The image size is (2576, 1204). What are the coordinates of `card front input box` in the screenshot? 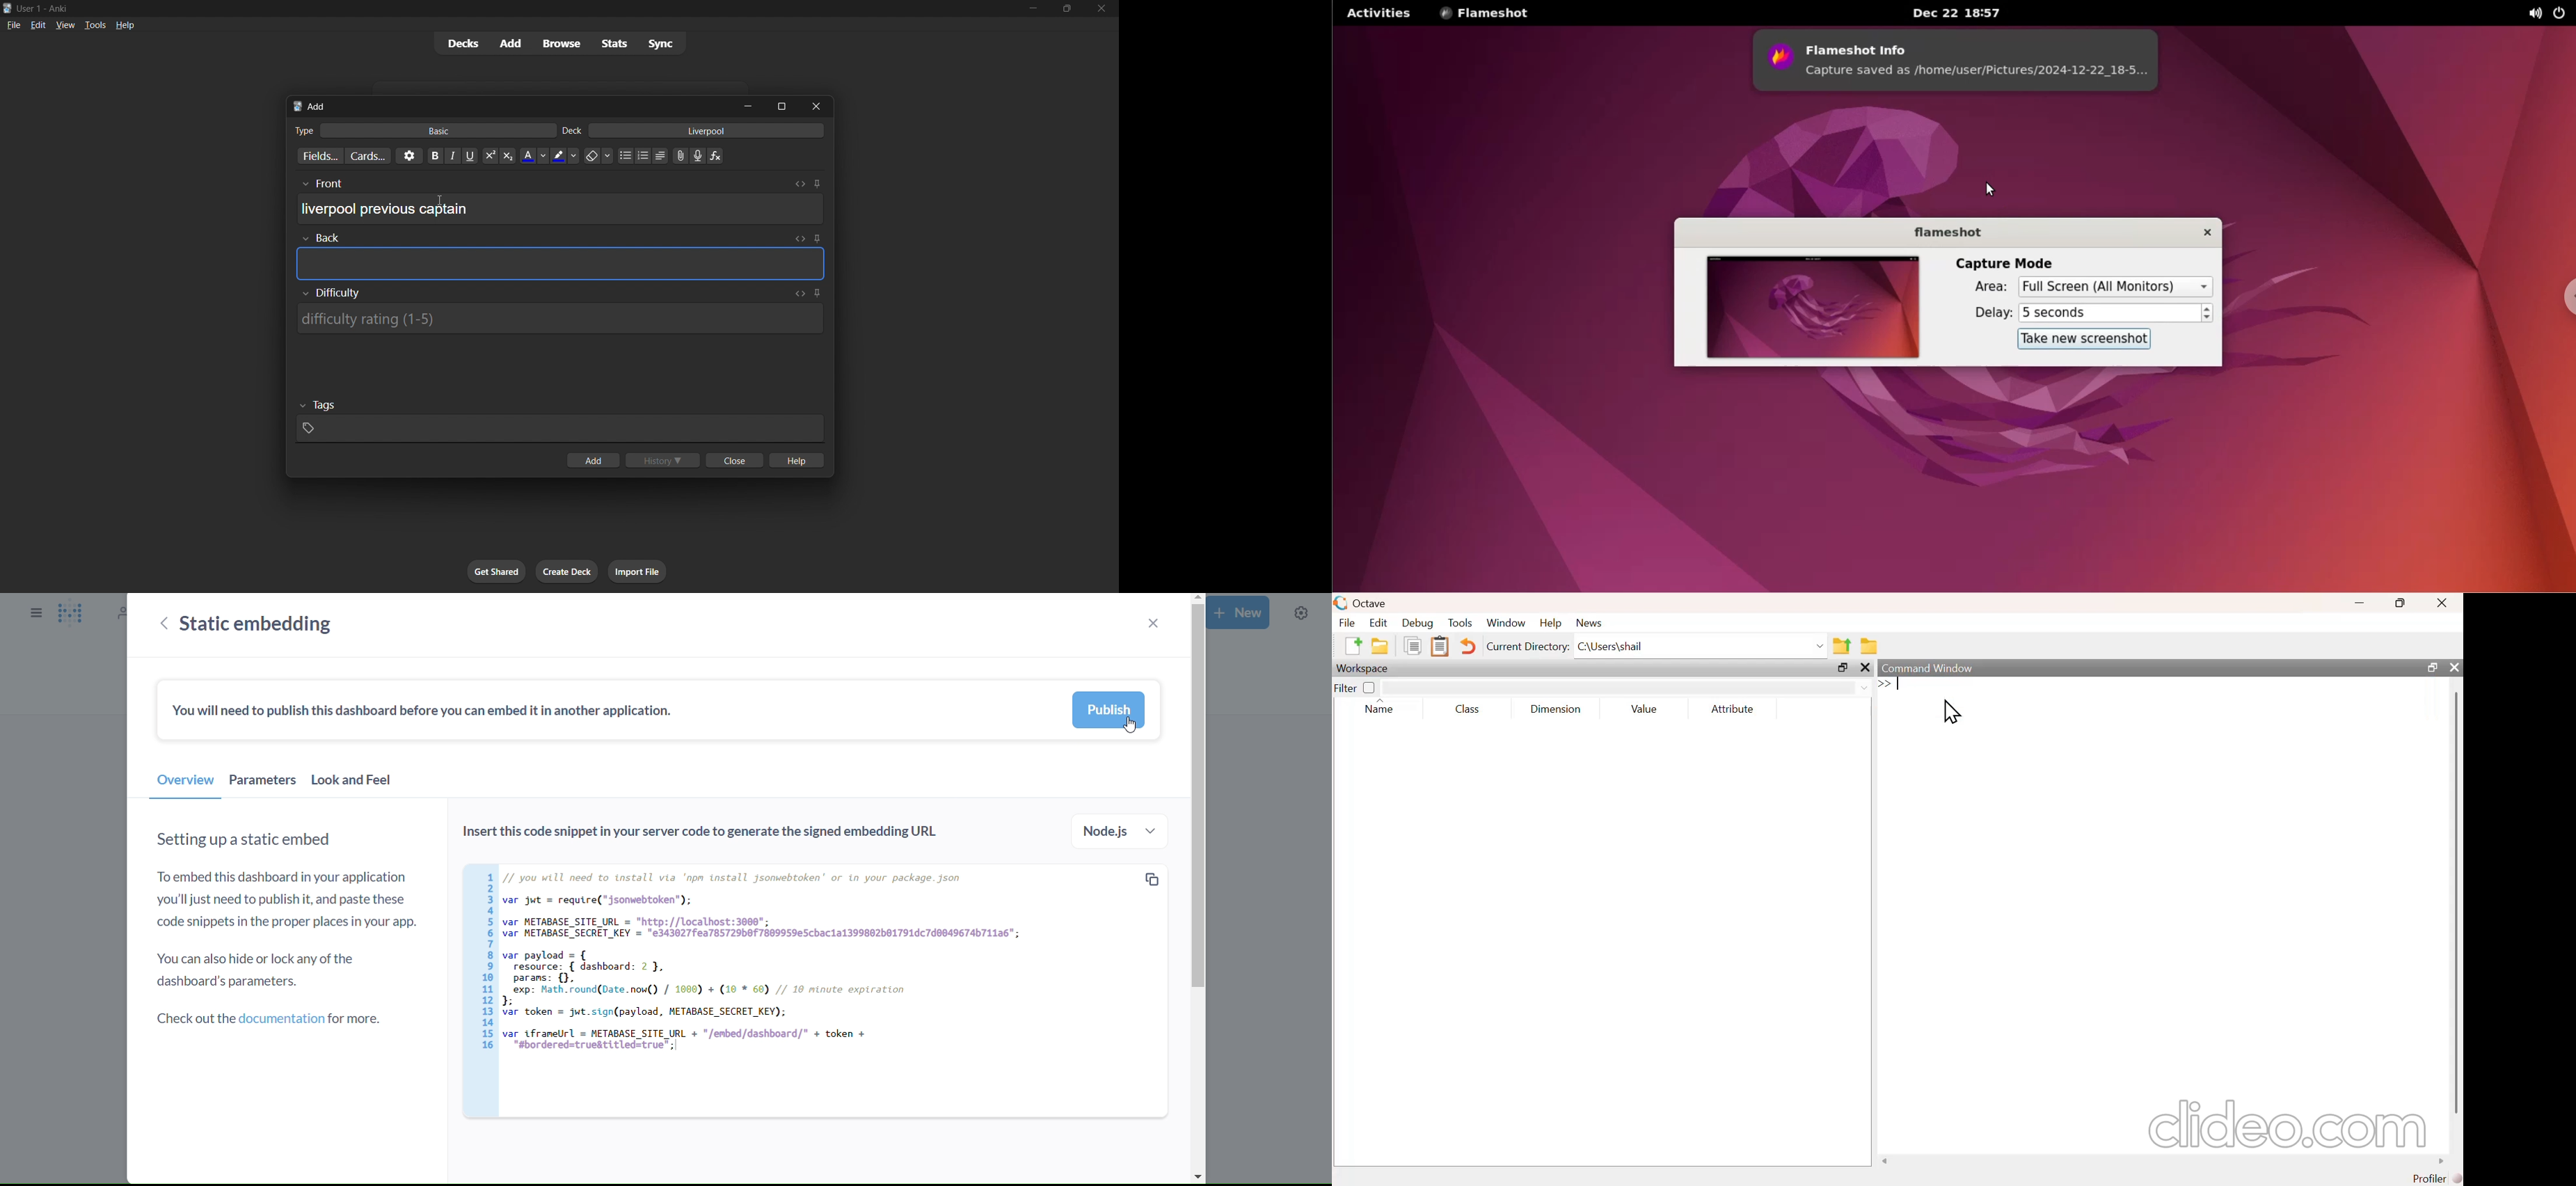 It's located at (560, 205).